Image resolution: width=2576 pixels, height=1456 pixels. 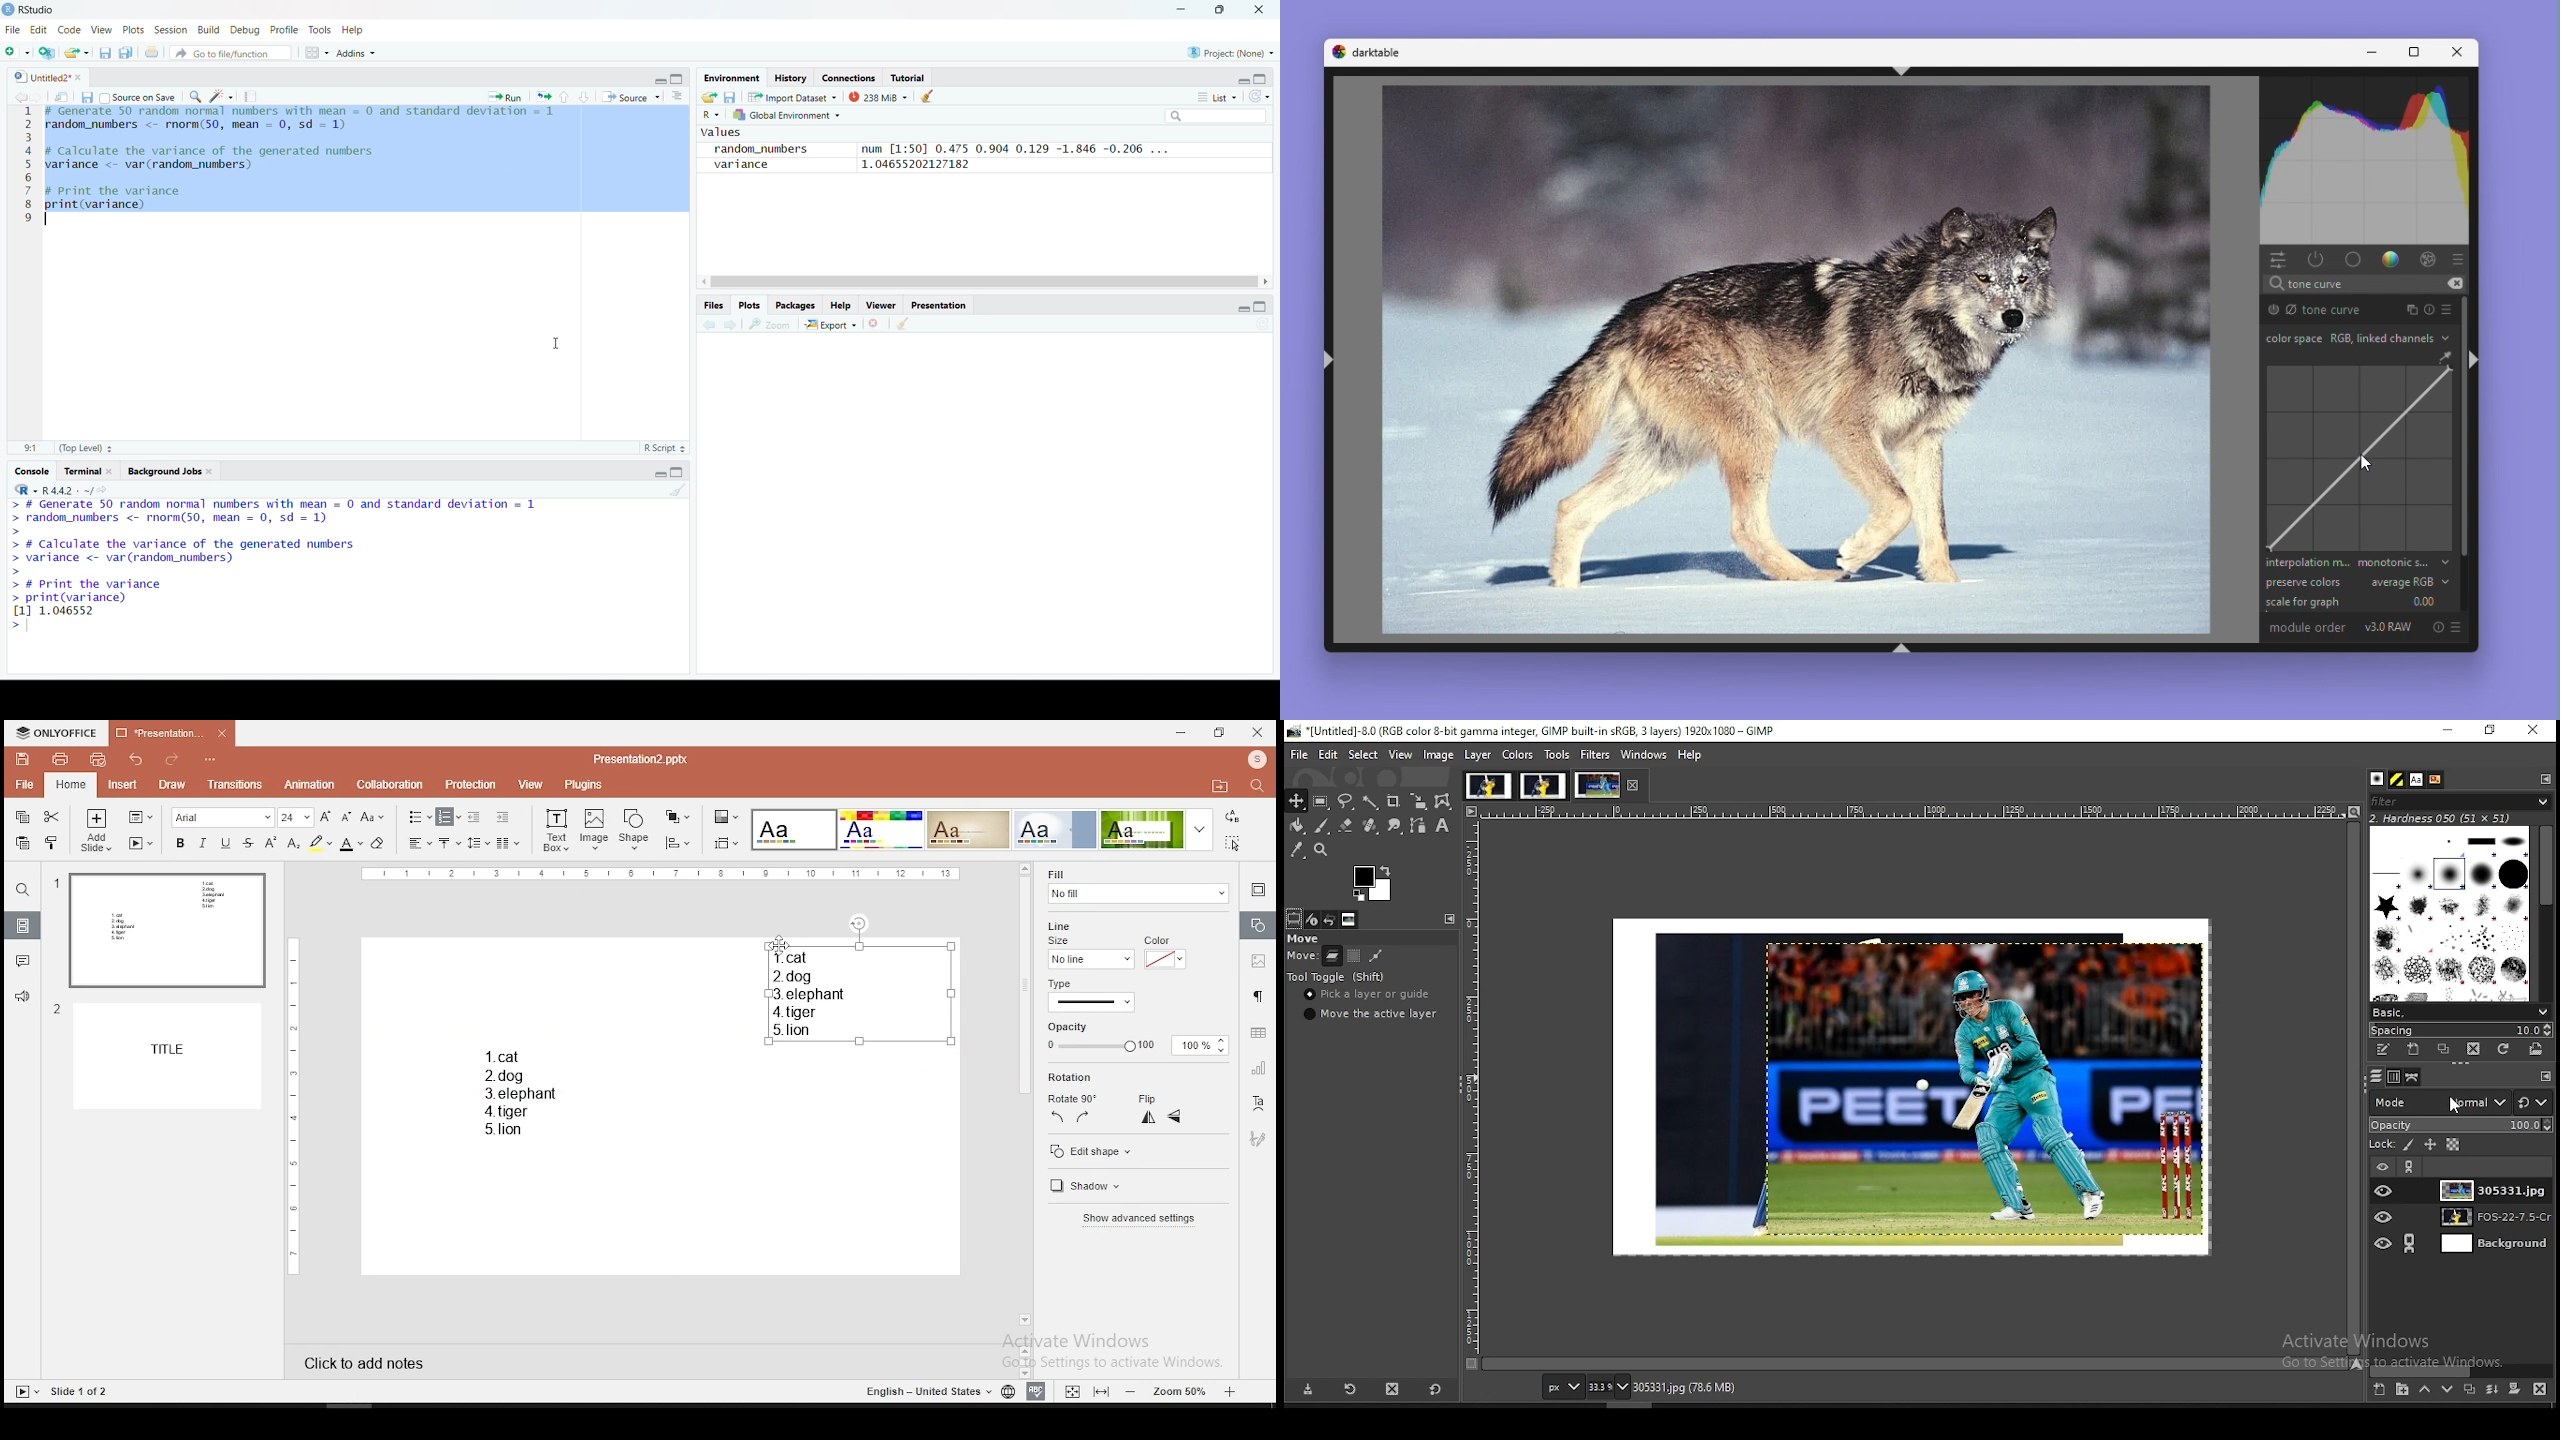 What do you see at coordinates (678, 80) in the screenshot?
I see `maximize` at bounding box center [678, 80].